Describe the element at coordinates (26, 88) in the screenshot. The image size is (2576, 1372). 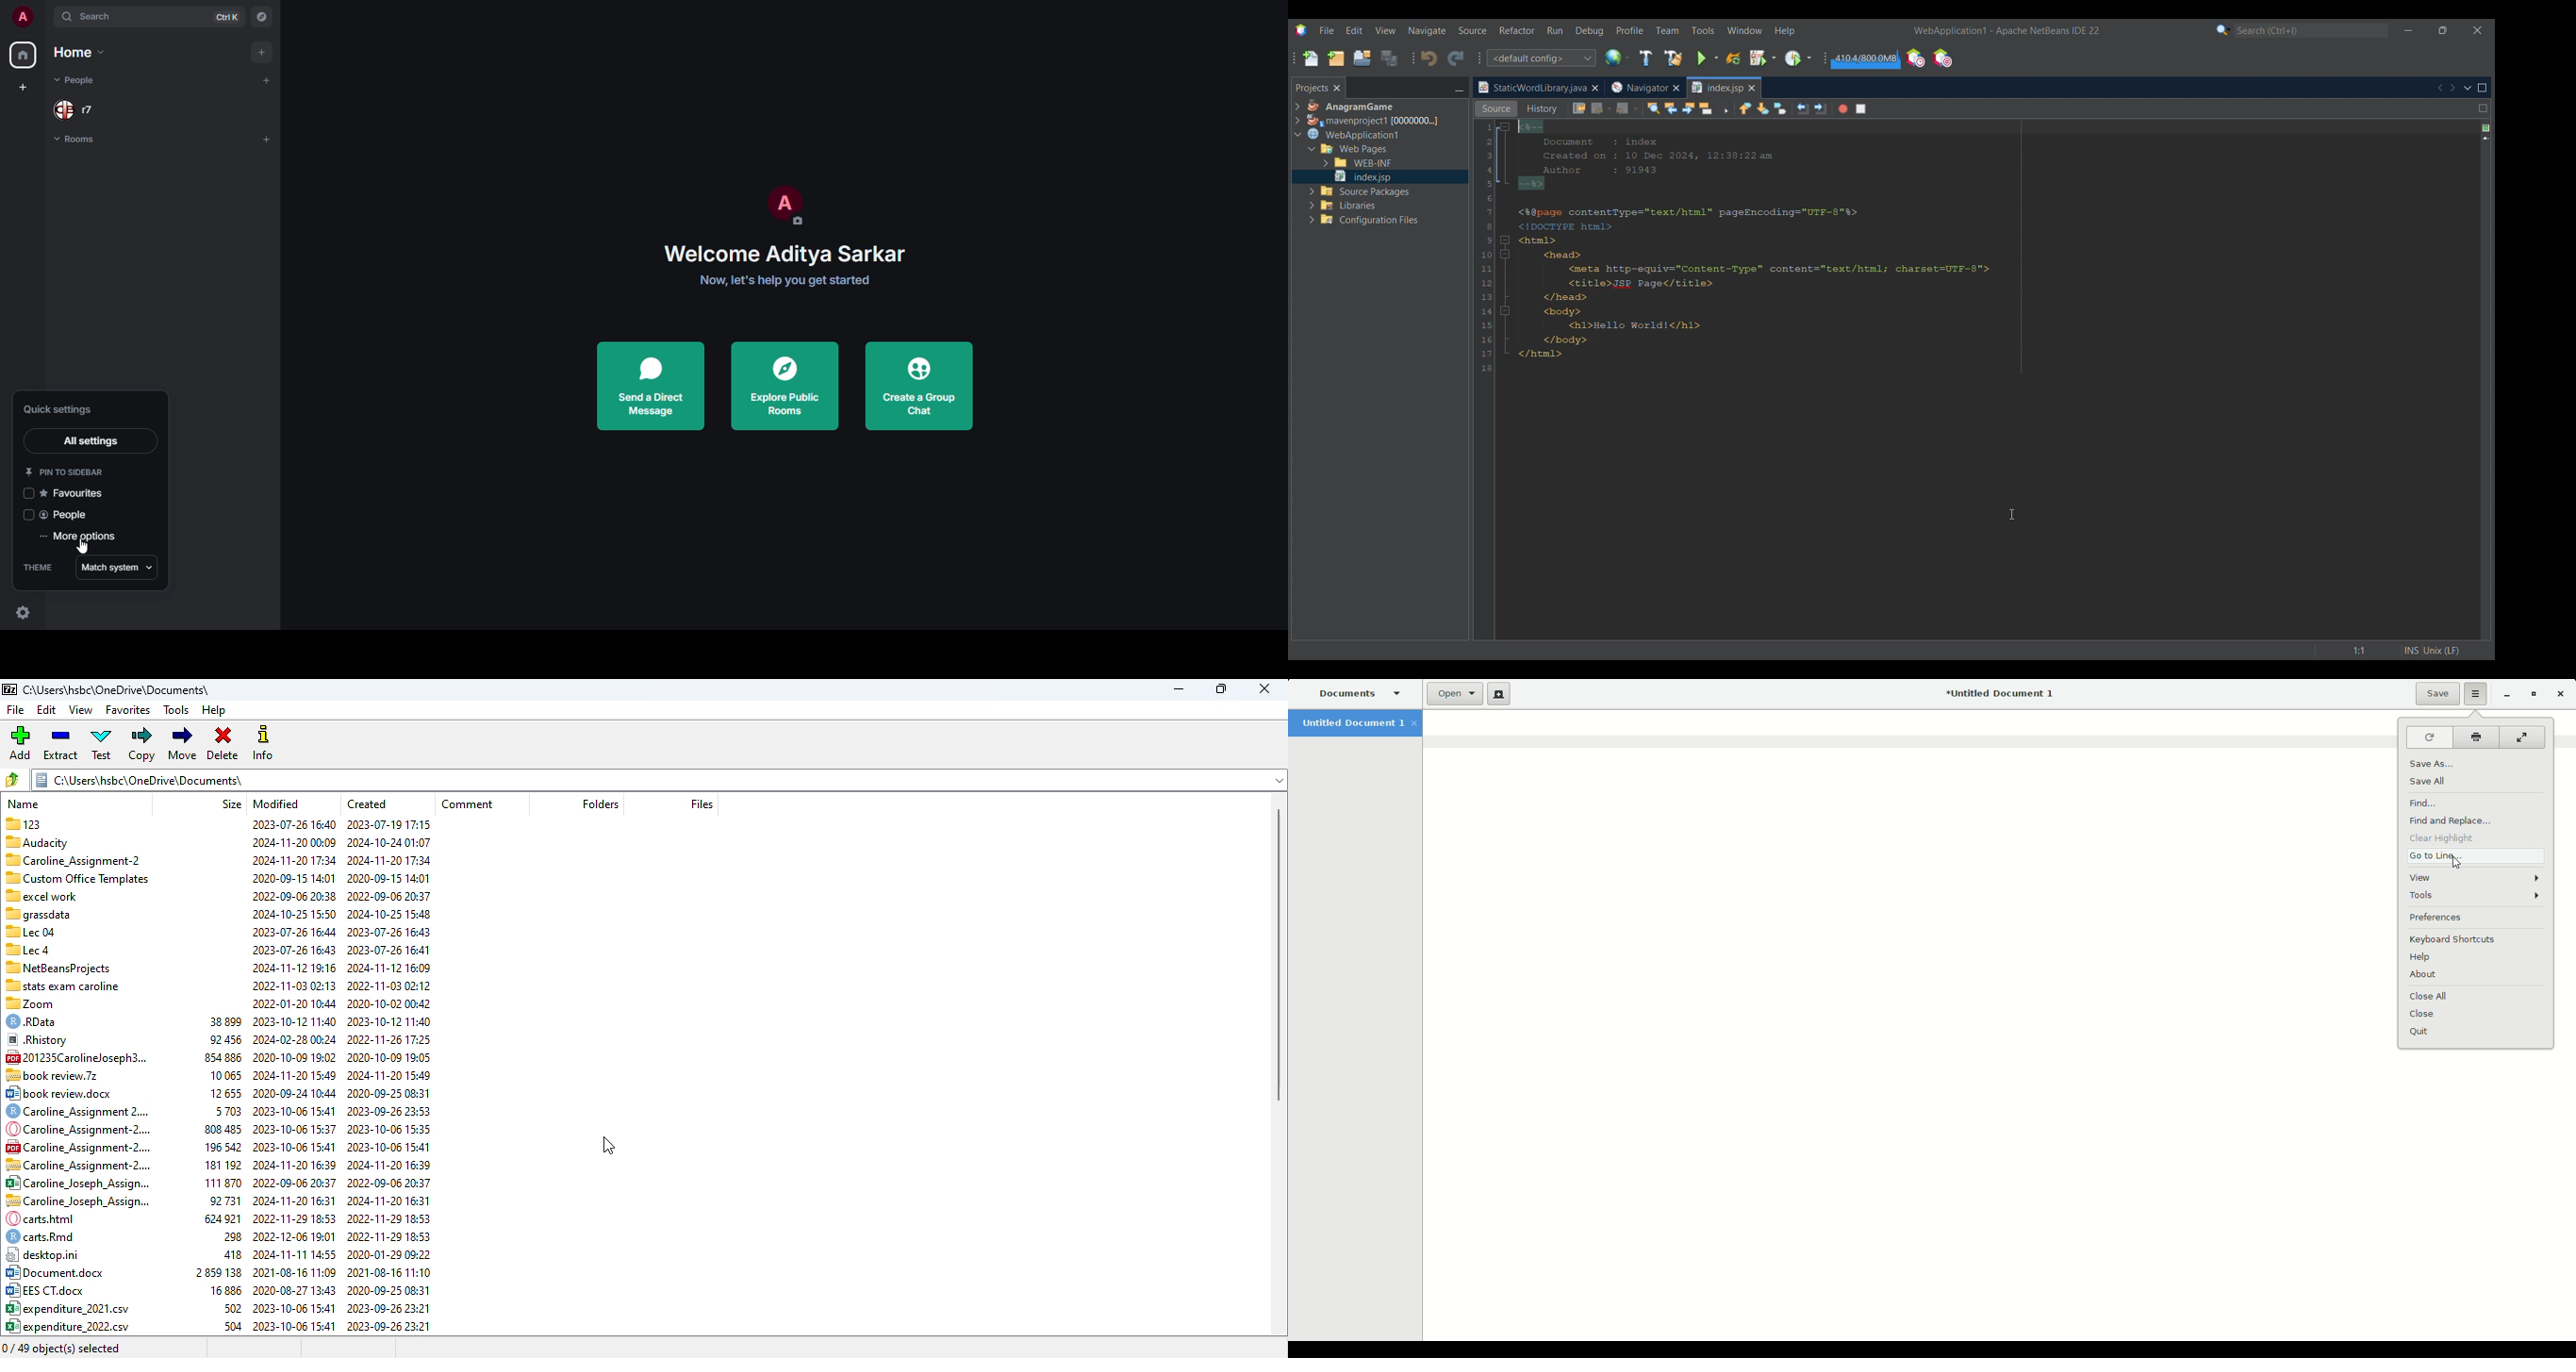
I see `create space` at that location.